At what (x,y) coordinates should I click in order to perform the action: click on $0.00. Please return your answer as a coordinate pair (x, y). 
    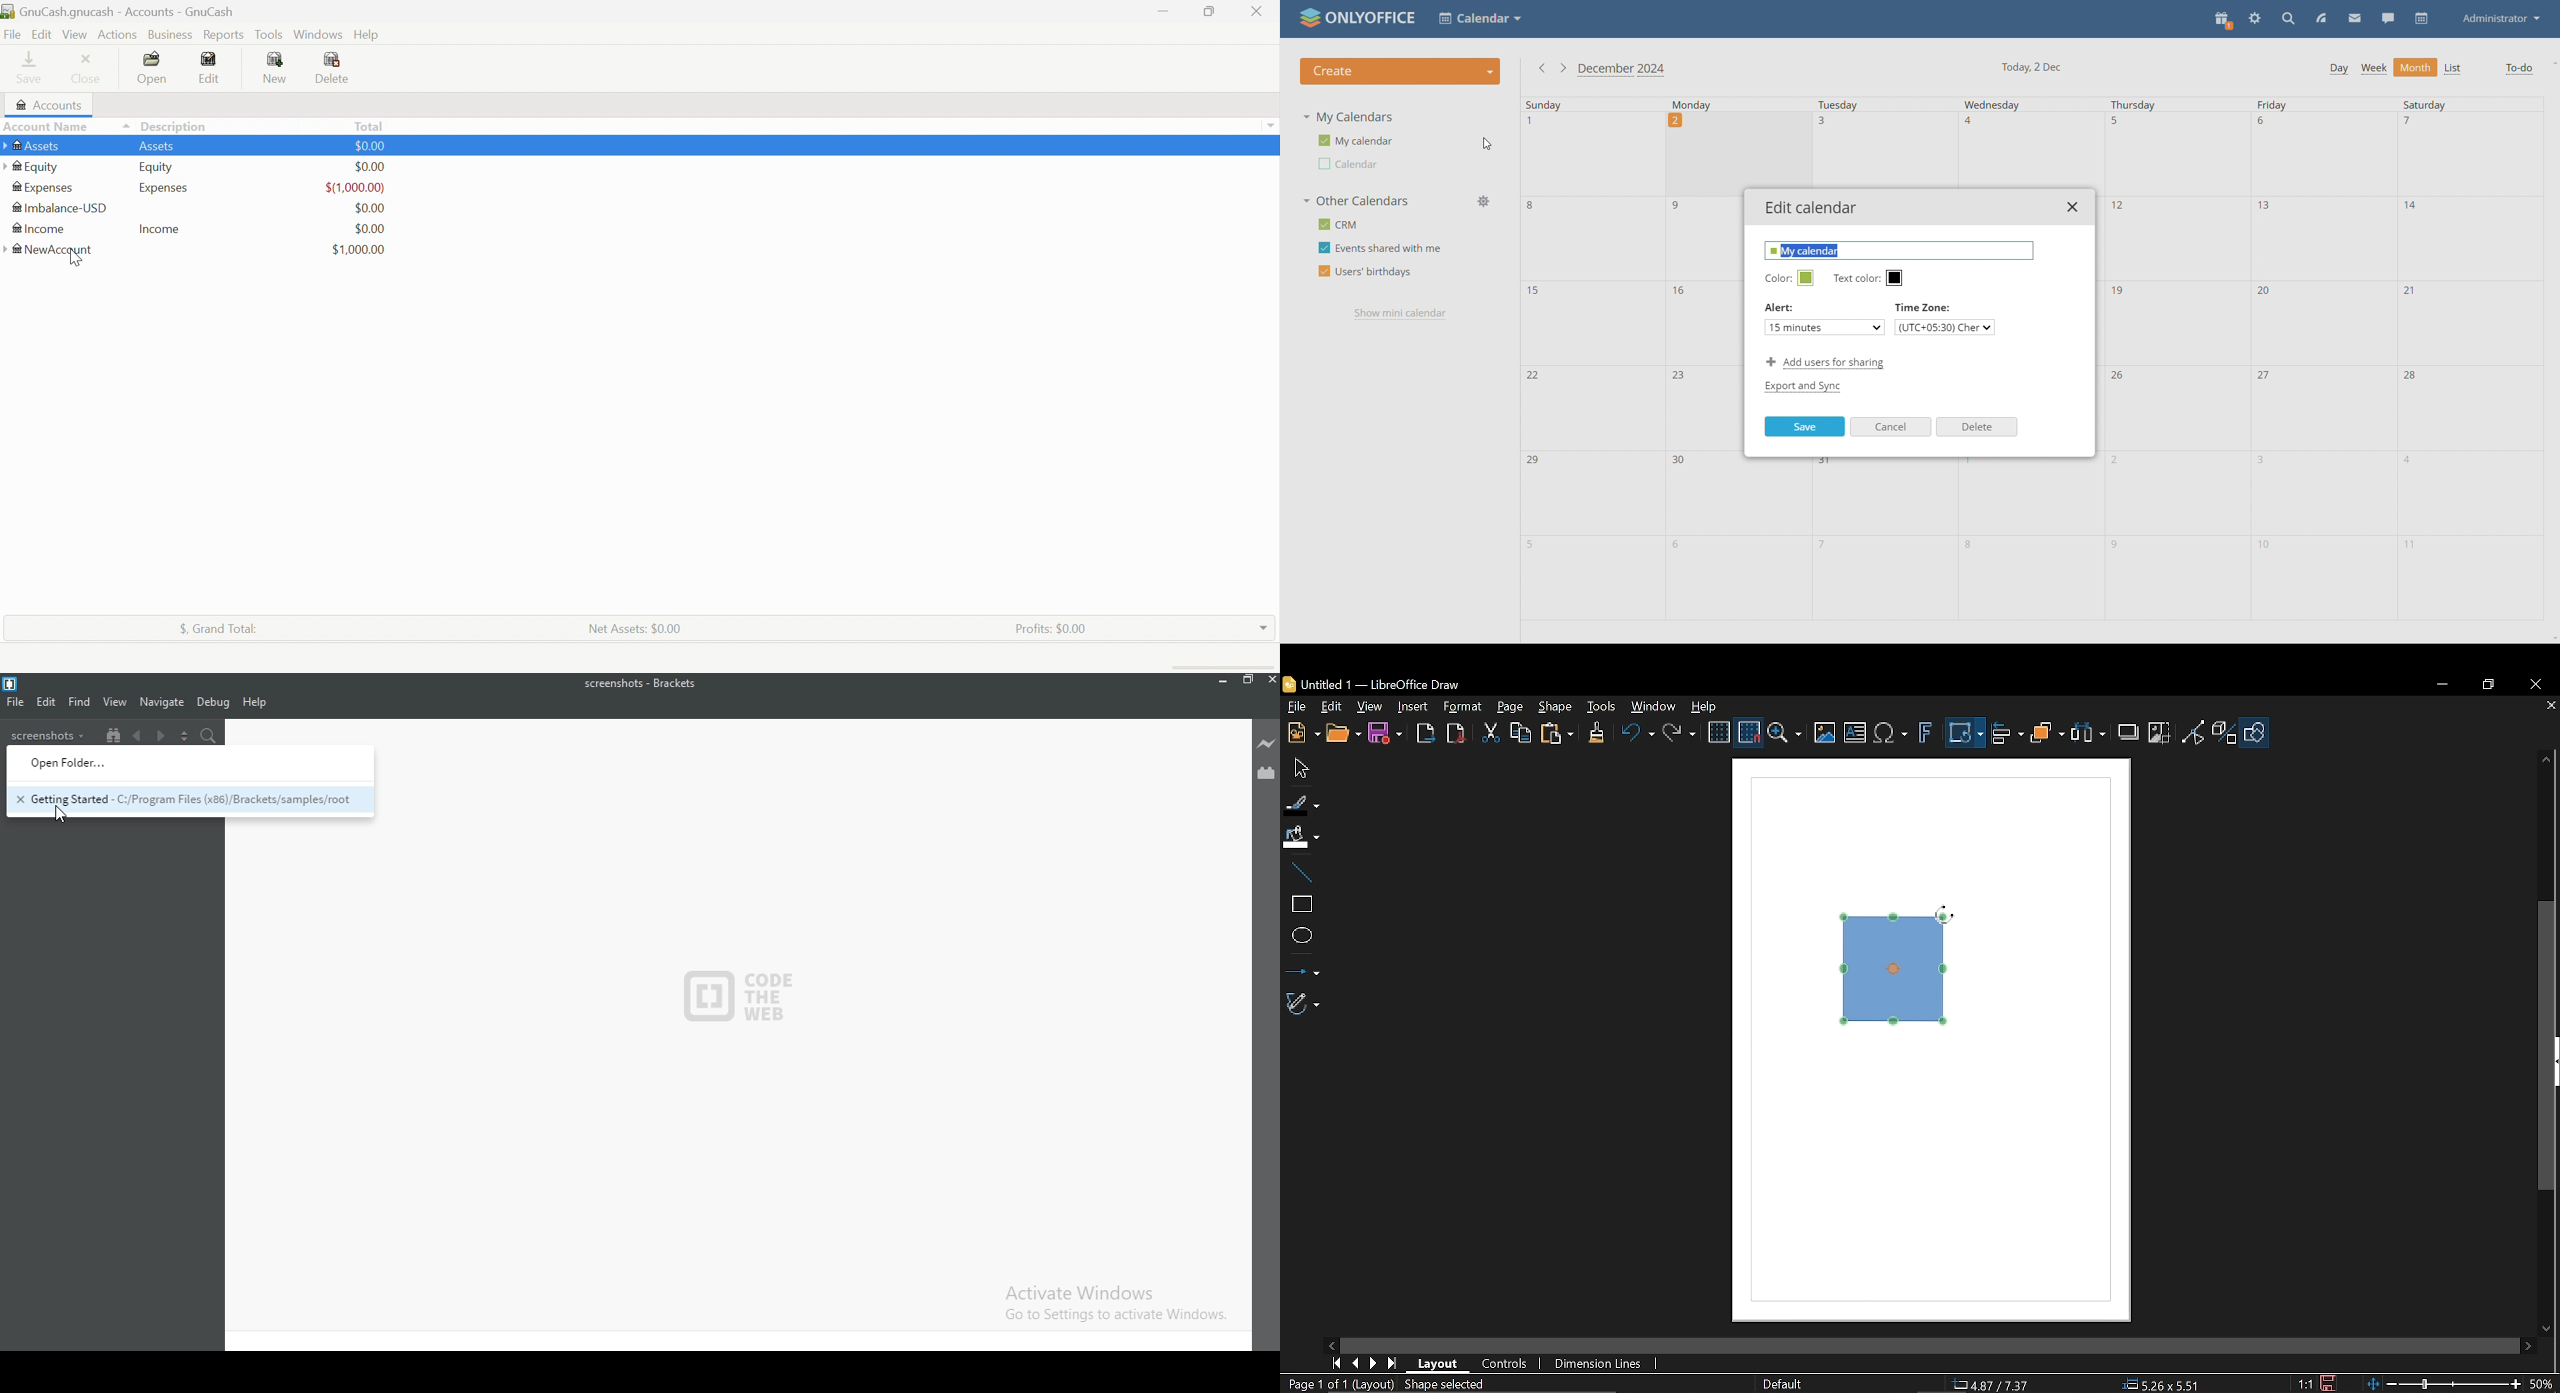
    Looking at the image, I should click on (371, 228).